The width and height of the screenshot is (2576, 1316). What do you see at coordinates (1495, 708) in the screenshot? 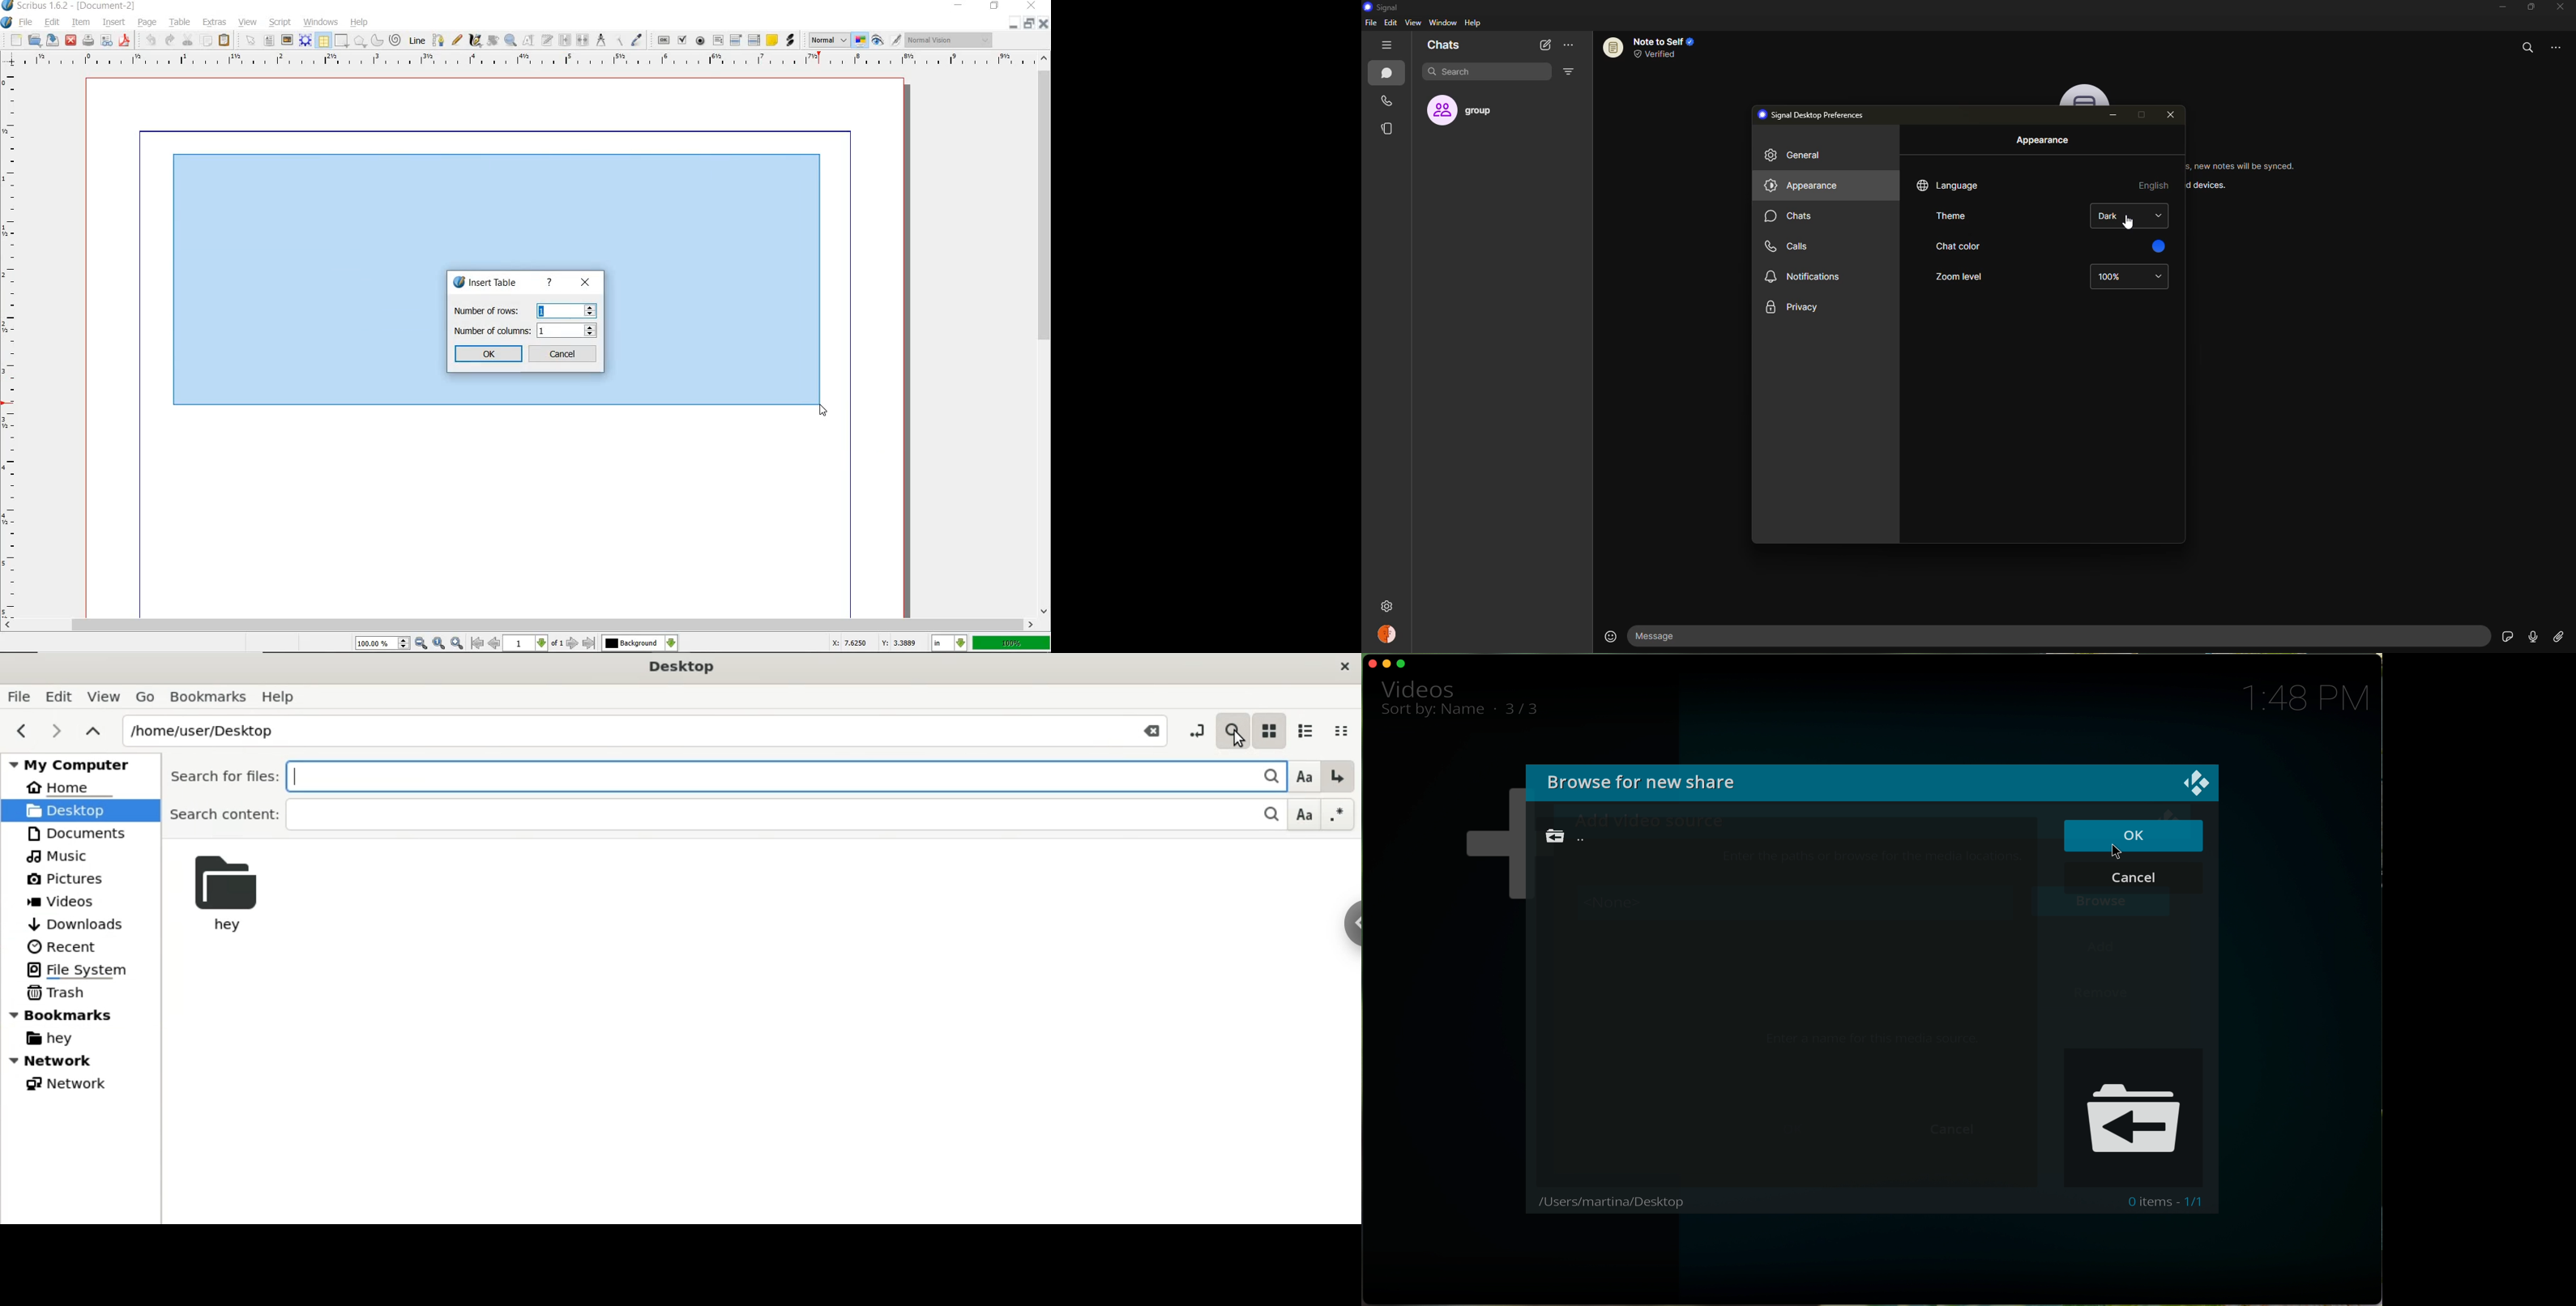
I see `.` at bounding box center [1495, 708].